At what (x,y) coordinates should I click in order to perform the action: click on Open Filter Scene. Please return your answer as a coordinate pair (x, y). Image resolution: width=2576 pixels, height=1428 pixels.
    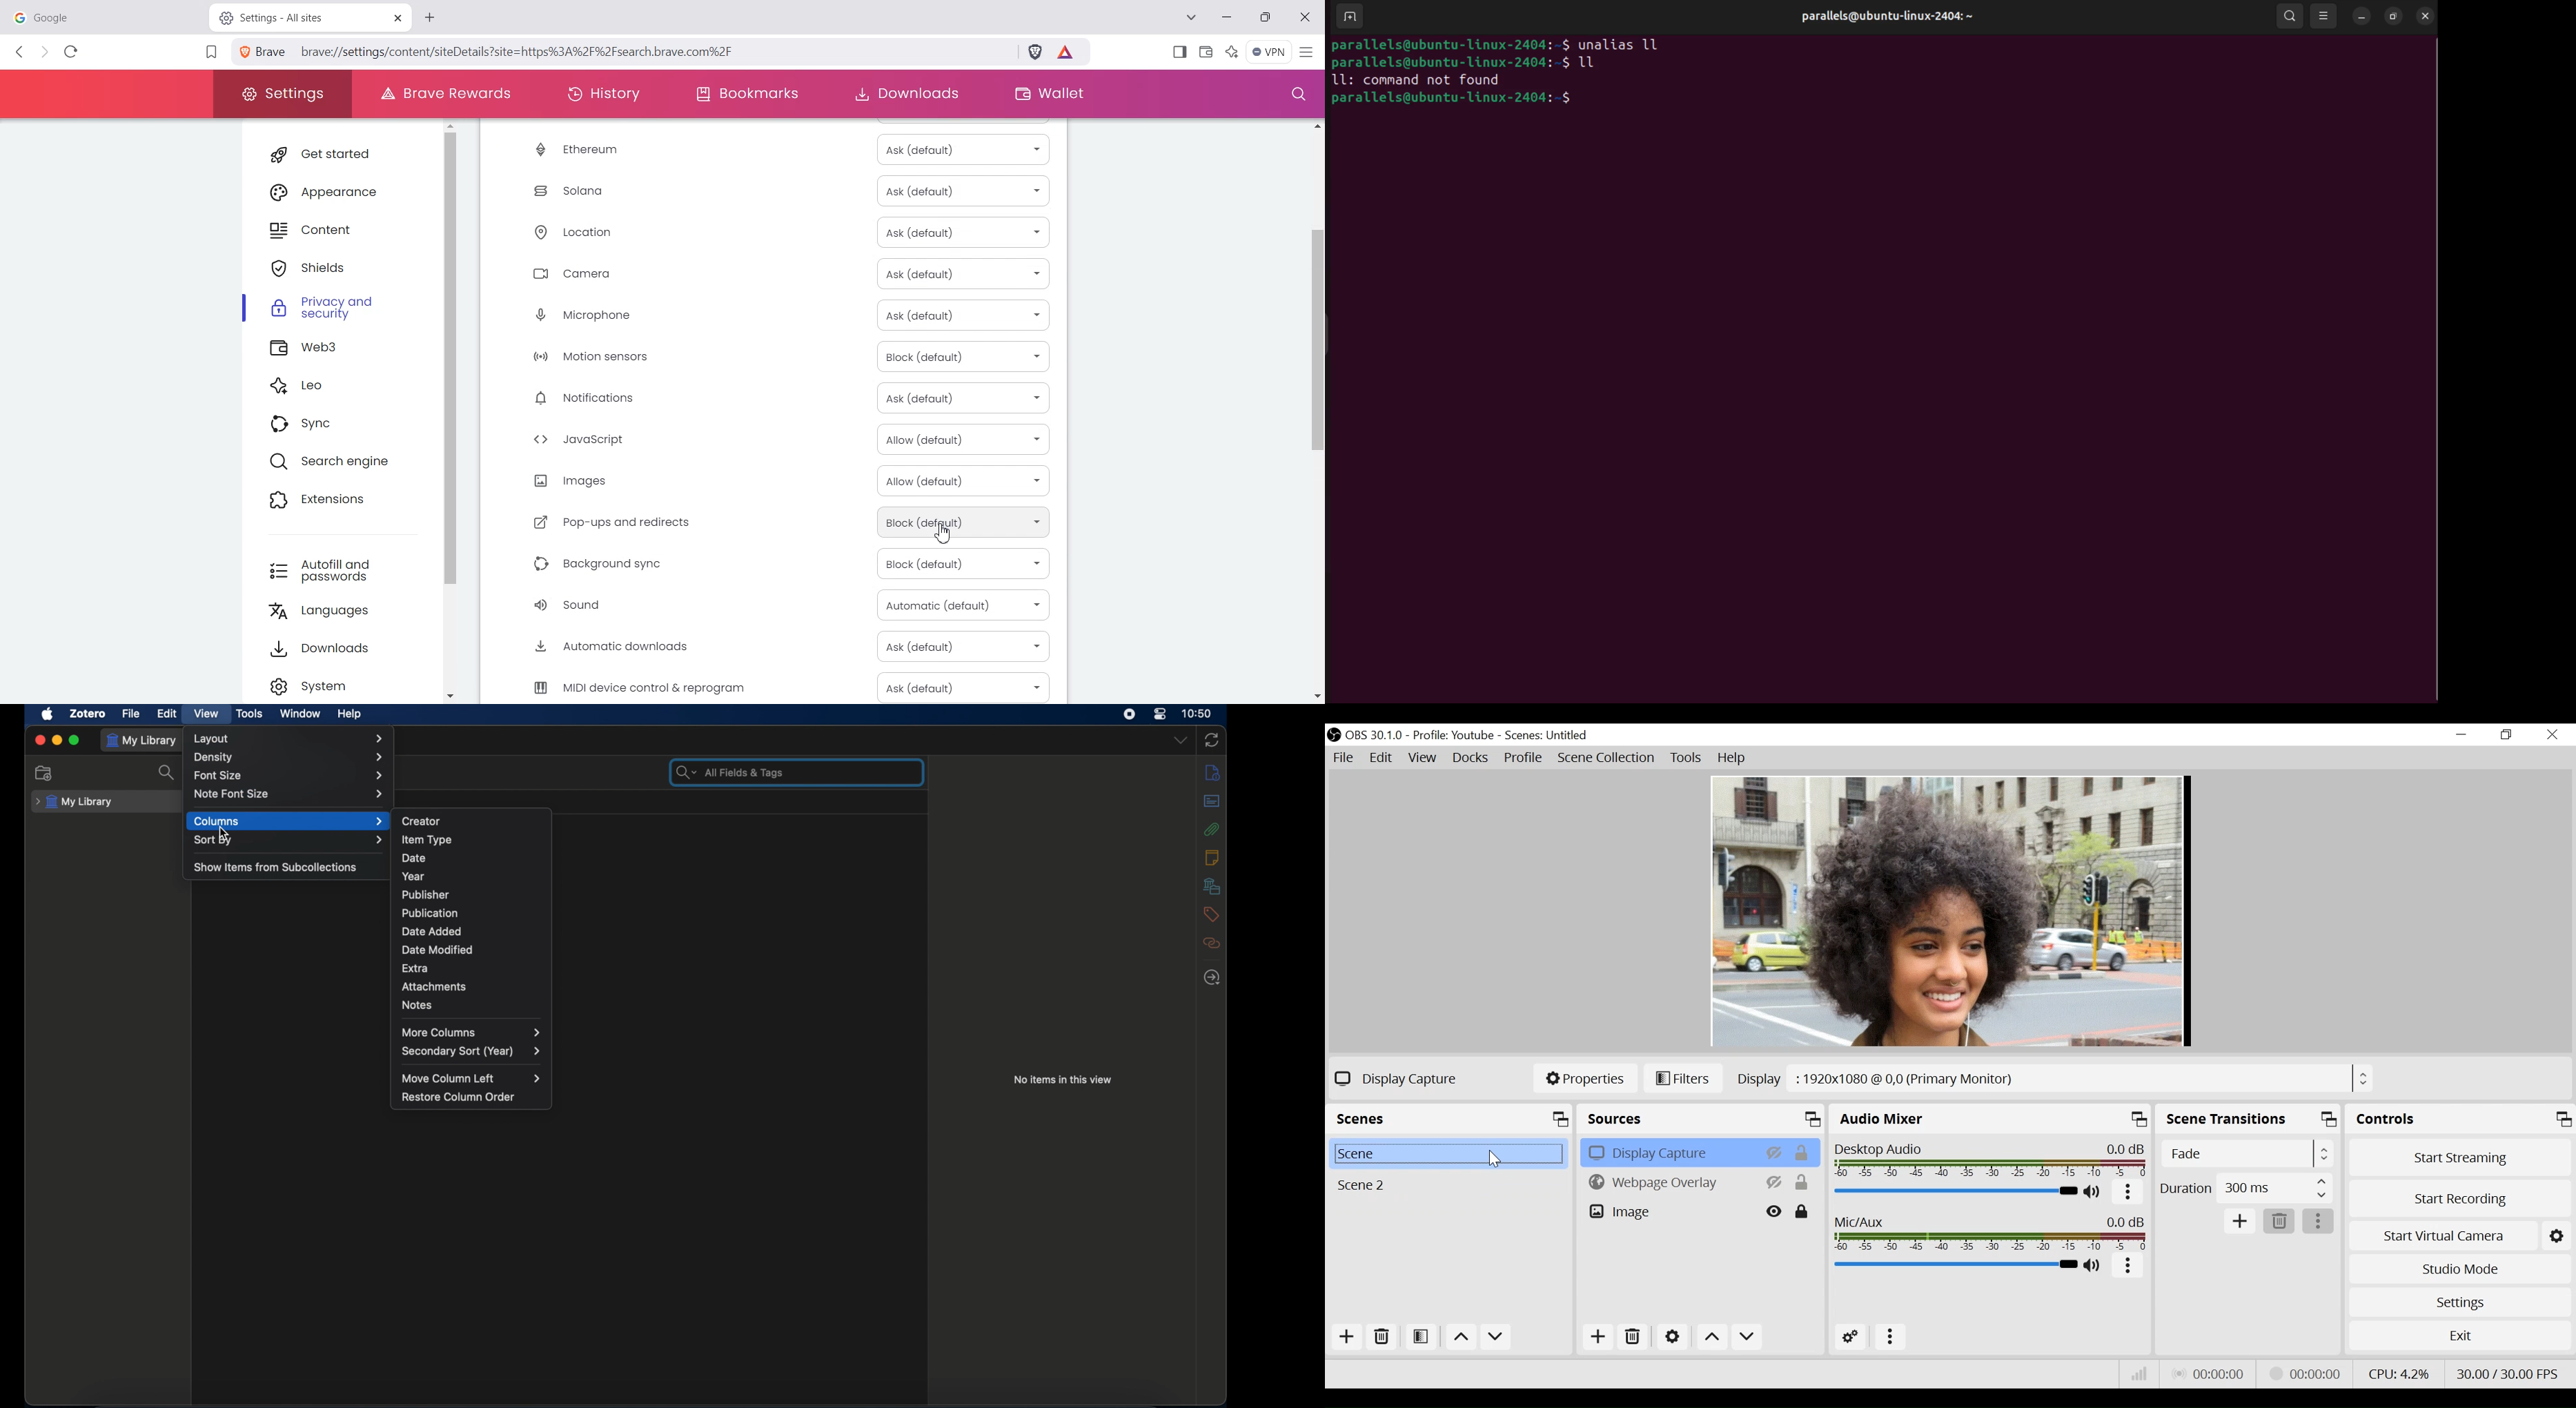
    Looking at the image, I should click on (1422, 1337).